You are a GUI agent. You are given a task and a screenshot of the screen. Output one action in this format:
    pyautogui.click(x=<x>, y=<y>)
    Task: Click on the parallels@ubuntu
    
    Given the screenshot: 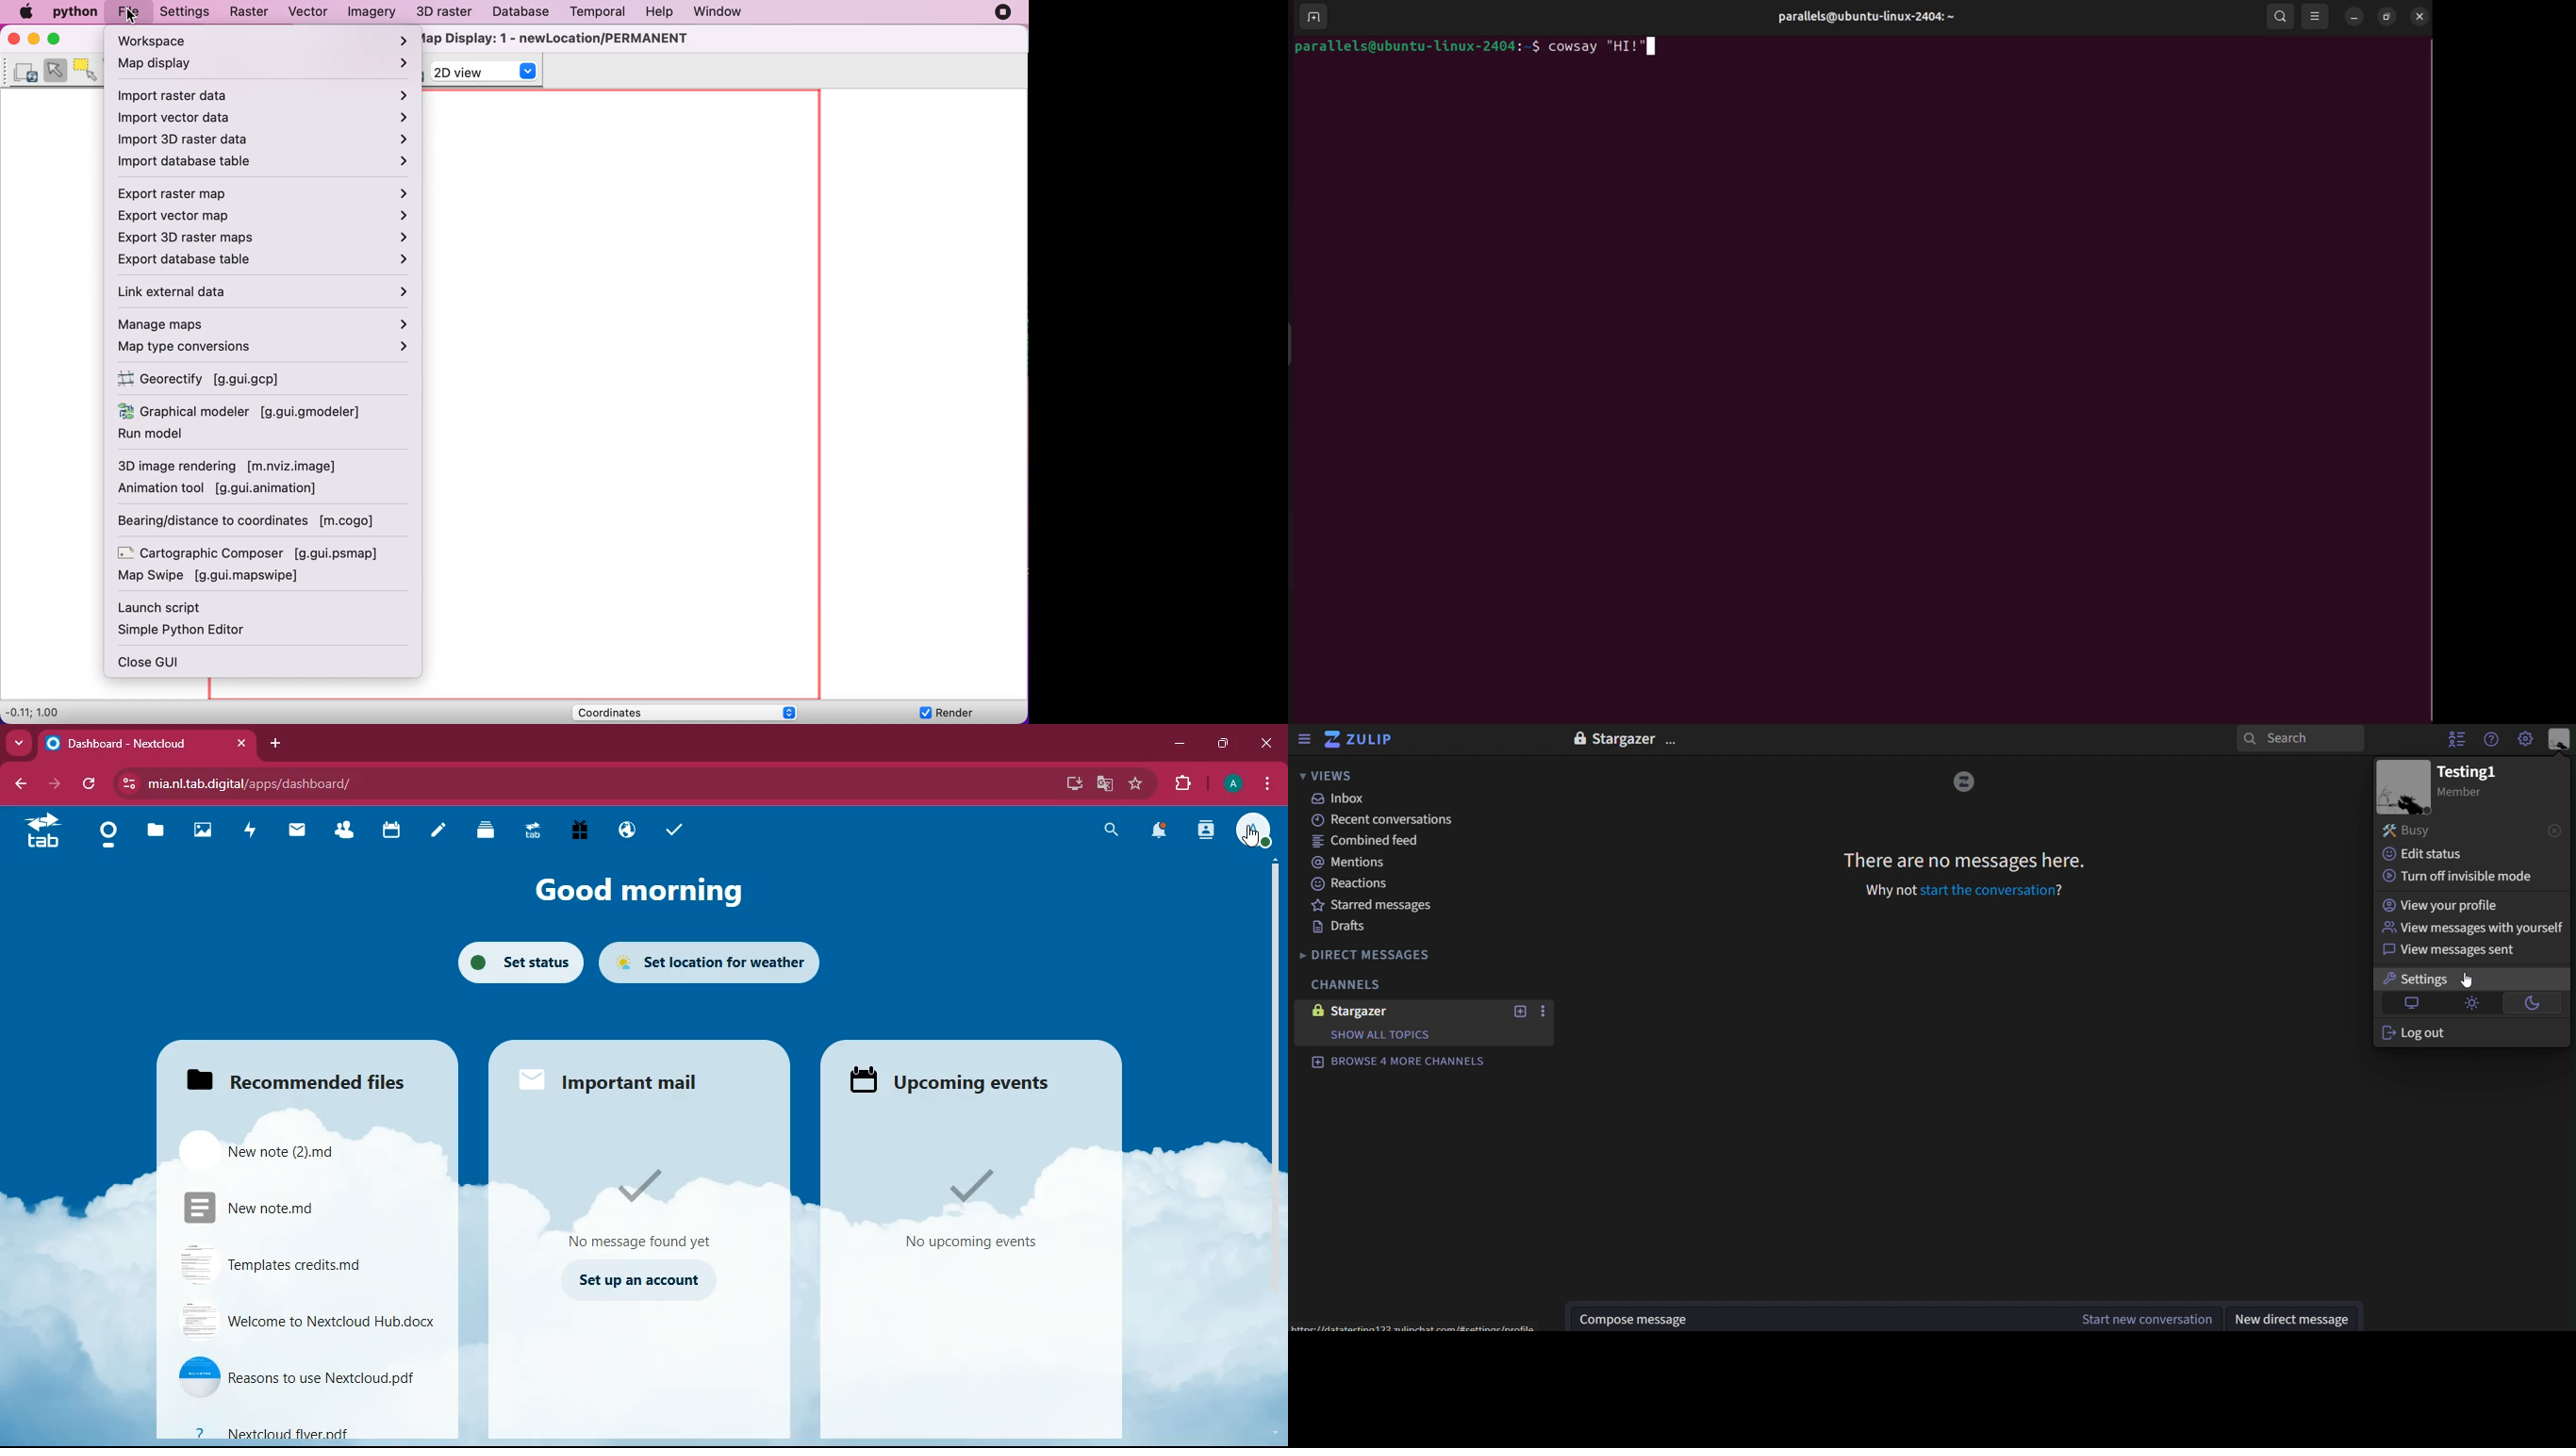 What is the action you would take?
    pyautogui.click(x=1860, y=19)
    